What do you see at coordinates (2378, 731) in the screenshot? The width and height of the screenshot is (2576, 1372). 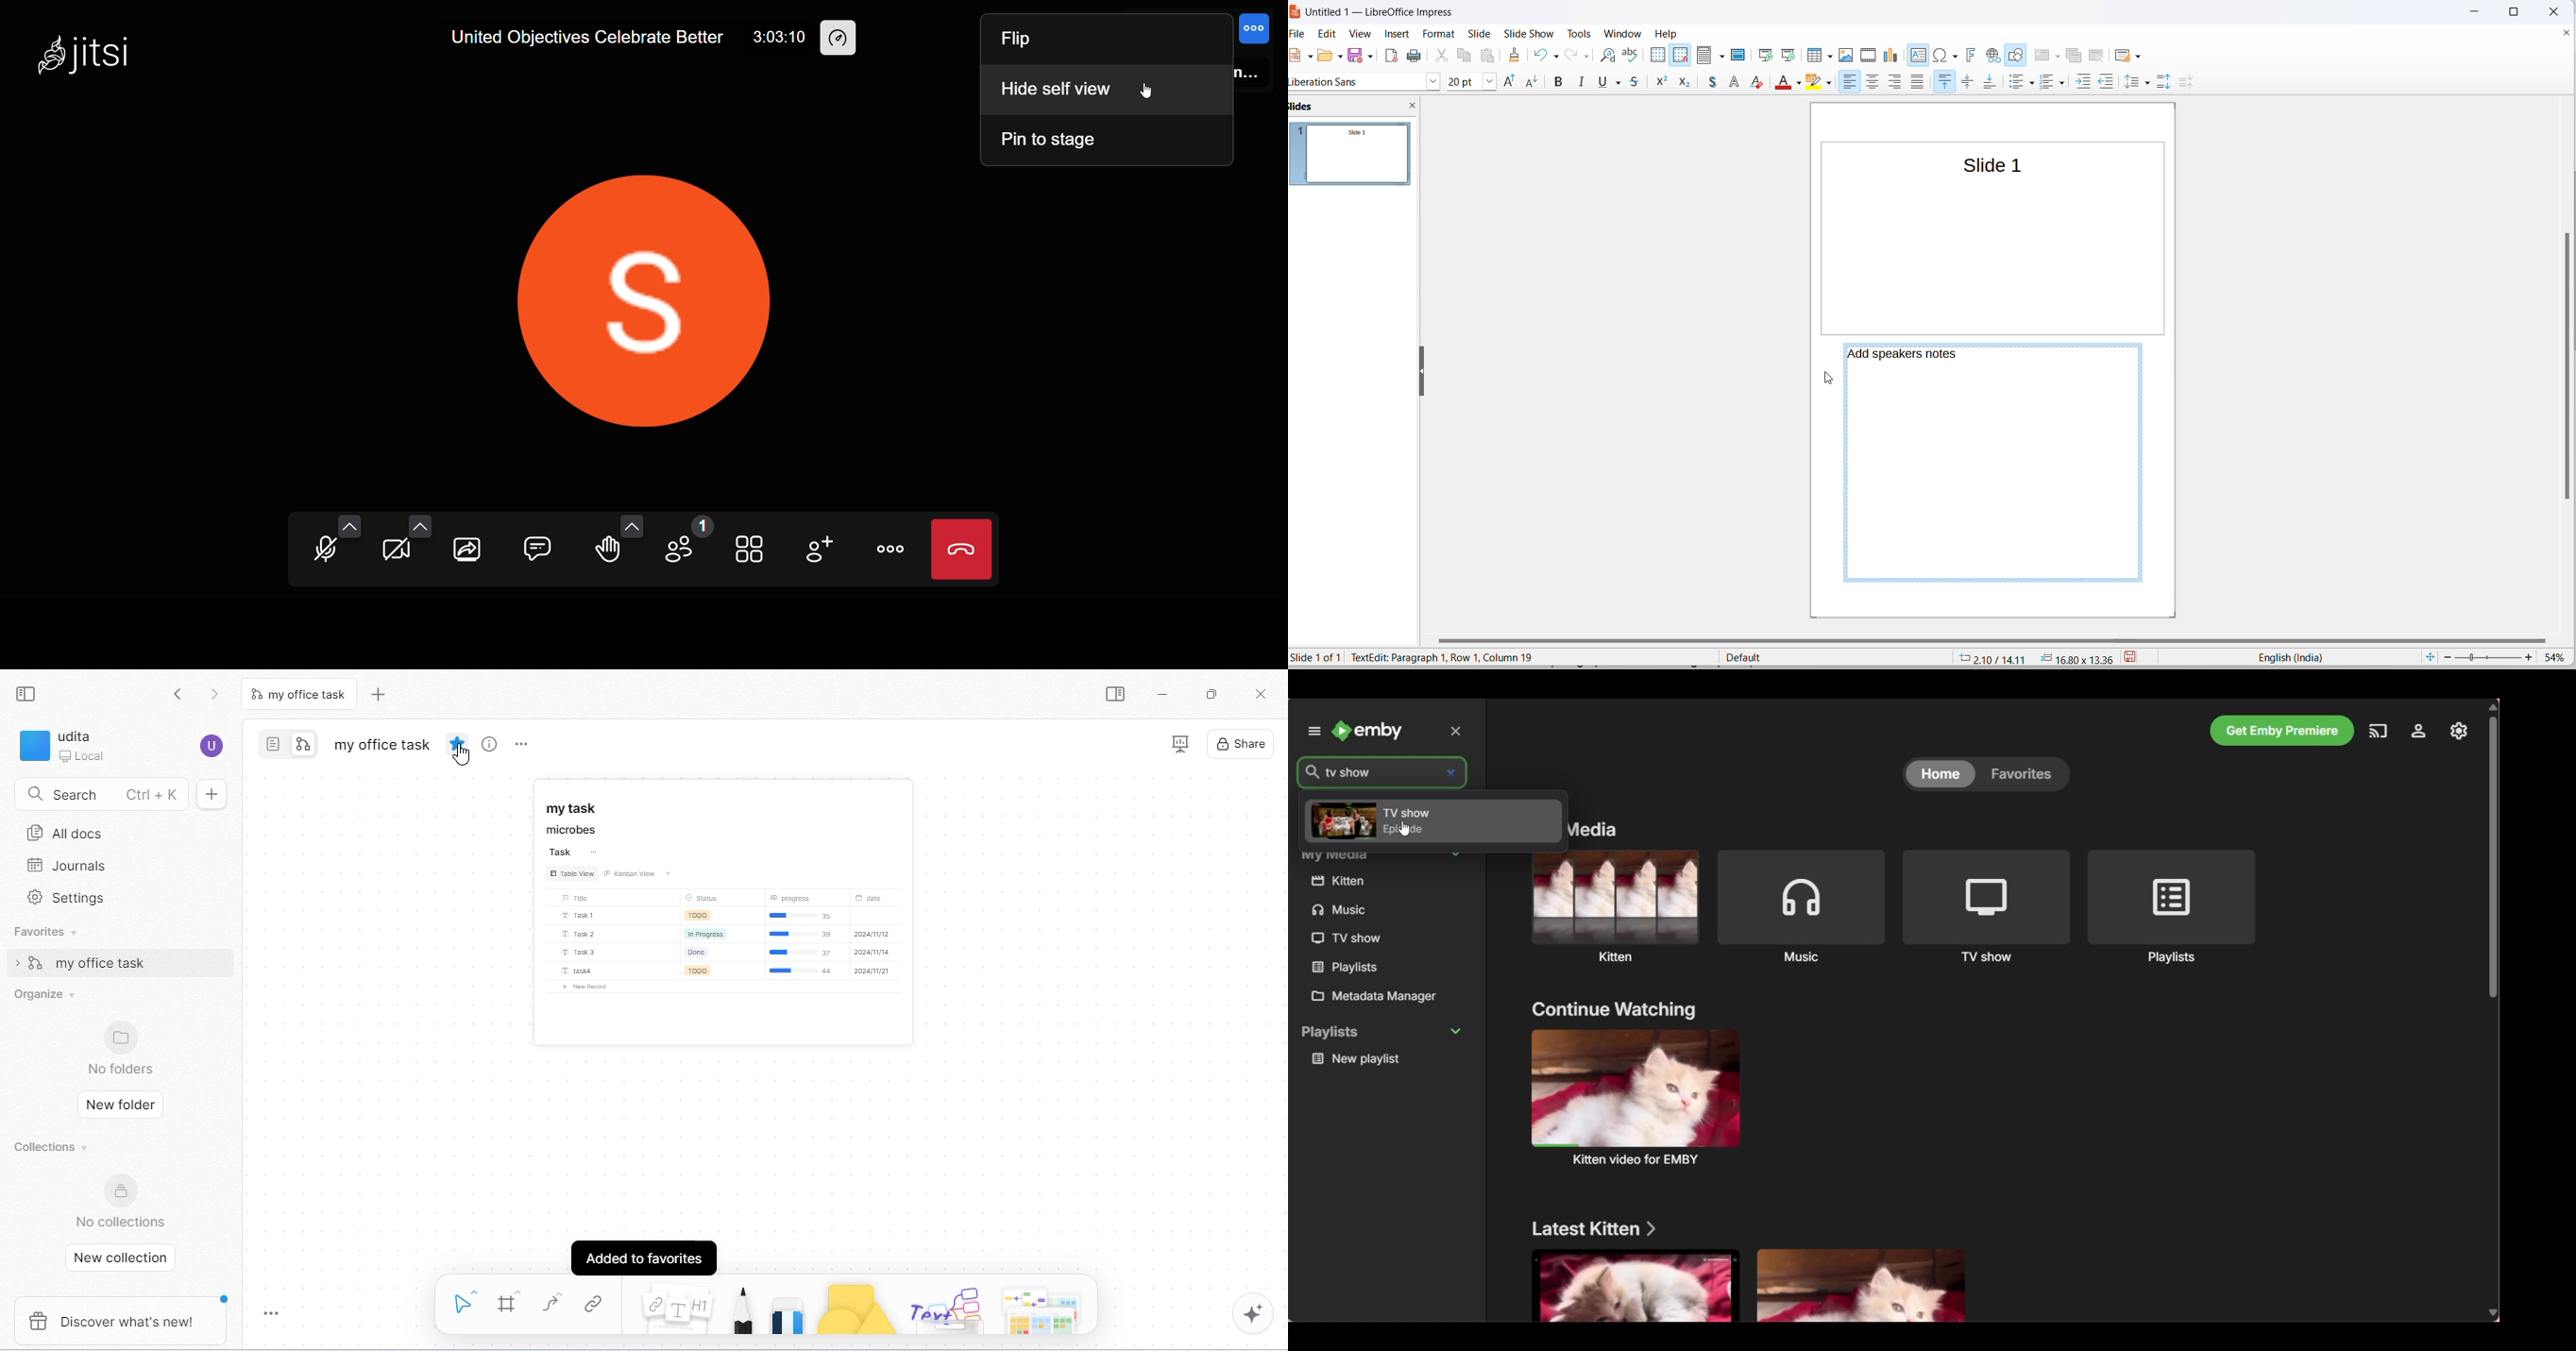 I see `Play on another device` at bounding box center [2378, 731].